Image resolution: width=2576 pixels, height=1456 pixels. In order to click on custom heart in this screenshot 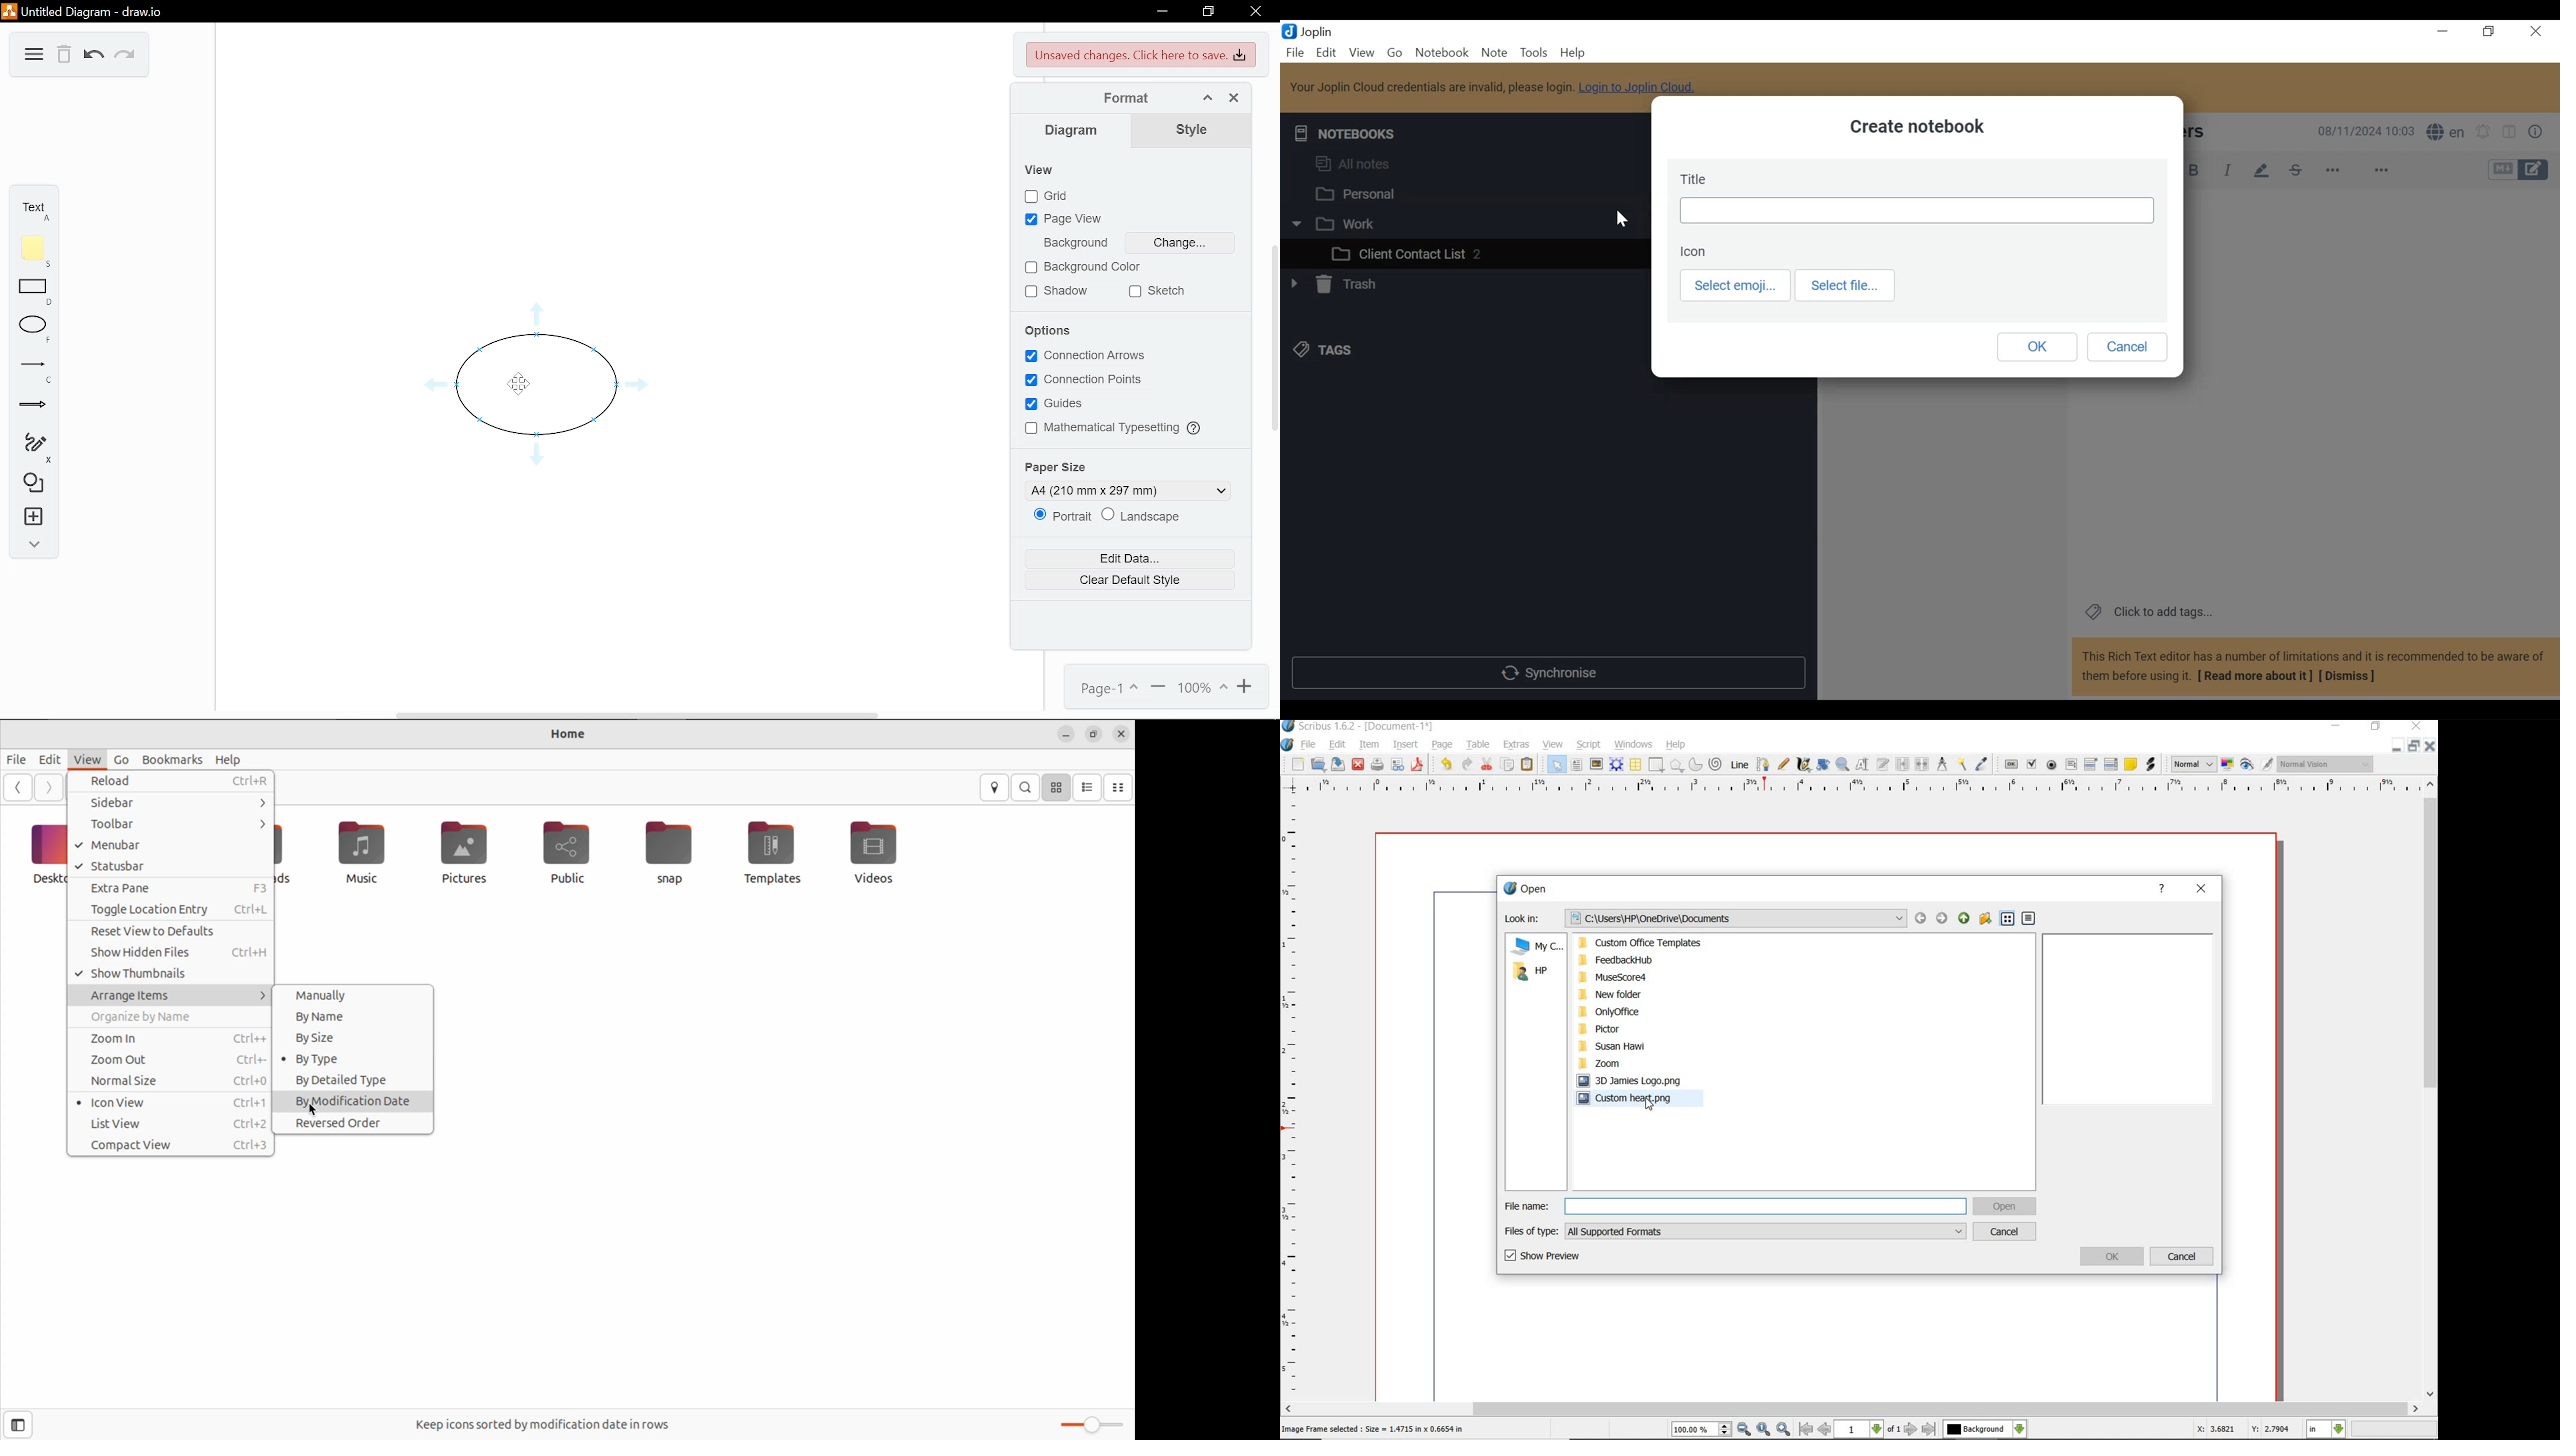, I will do `click(1634, 1100)`.